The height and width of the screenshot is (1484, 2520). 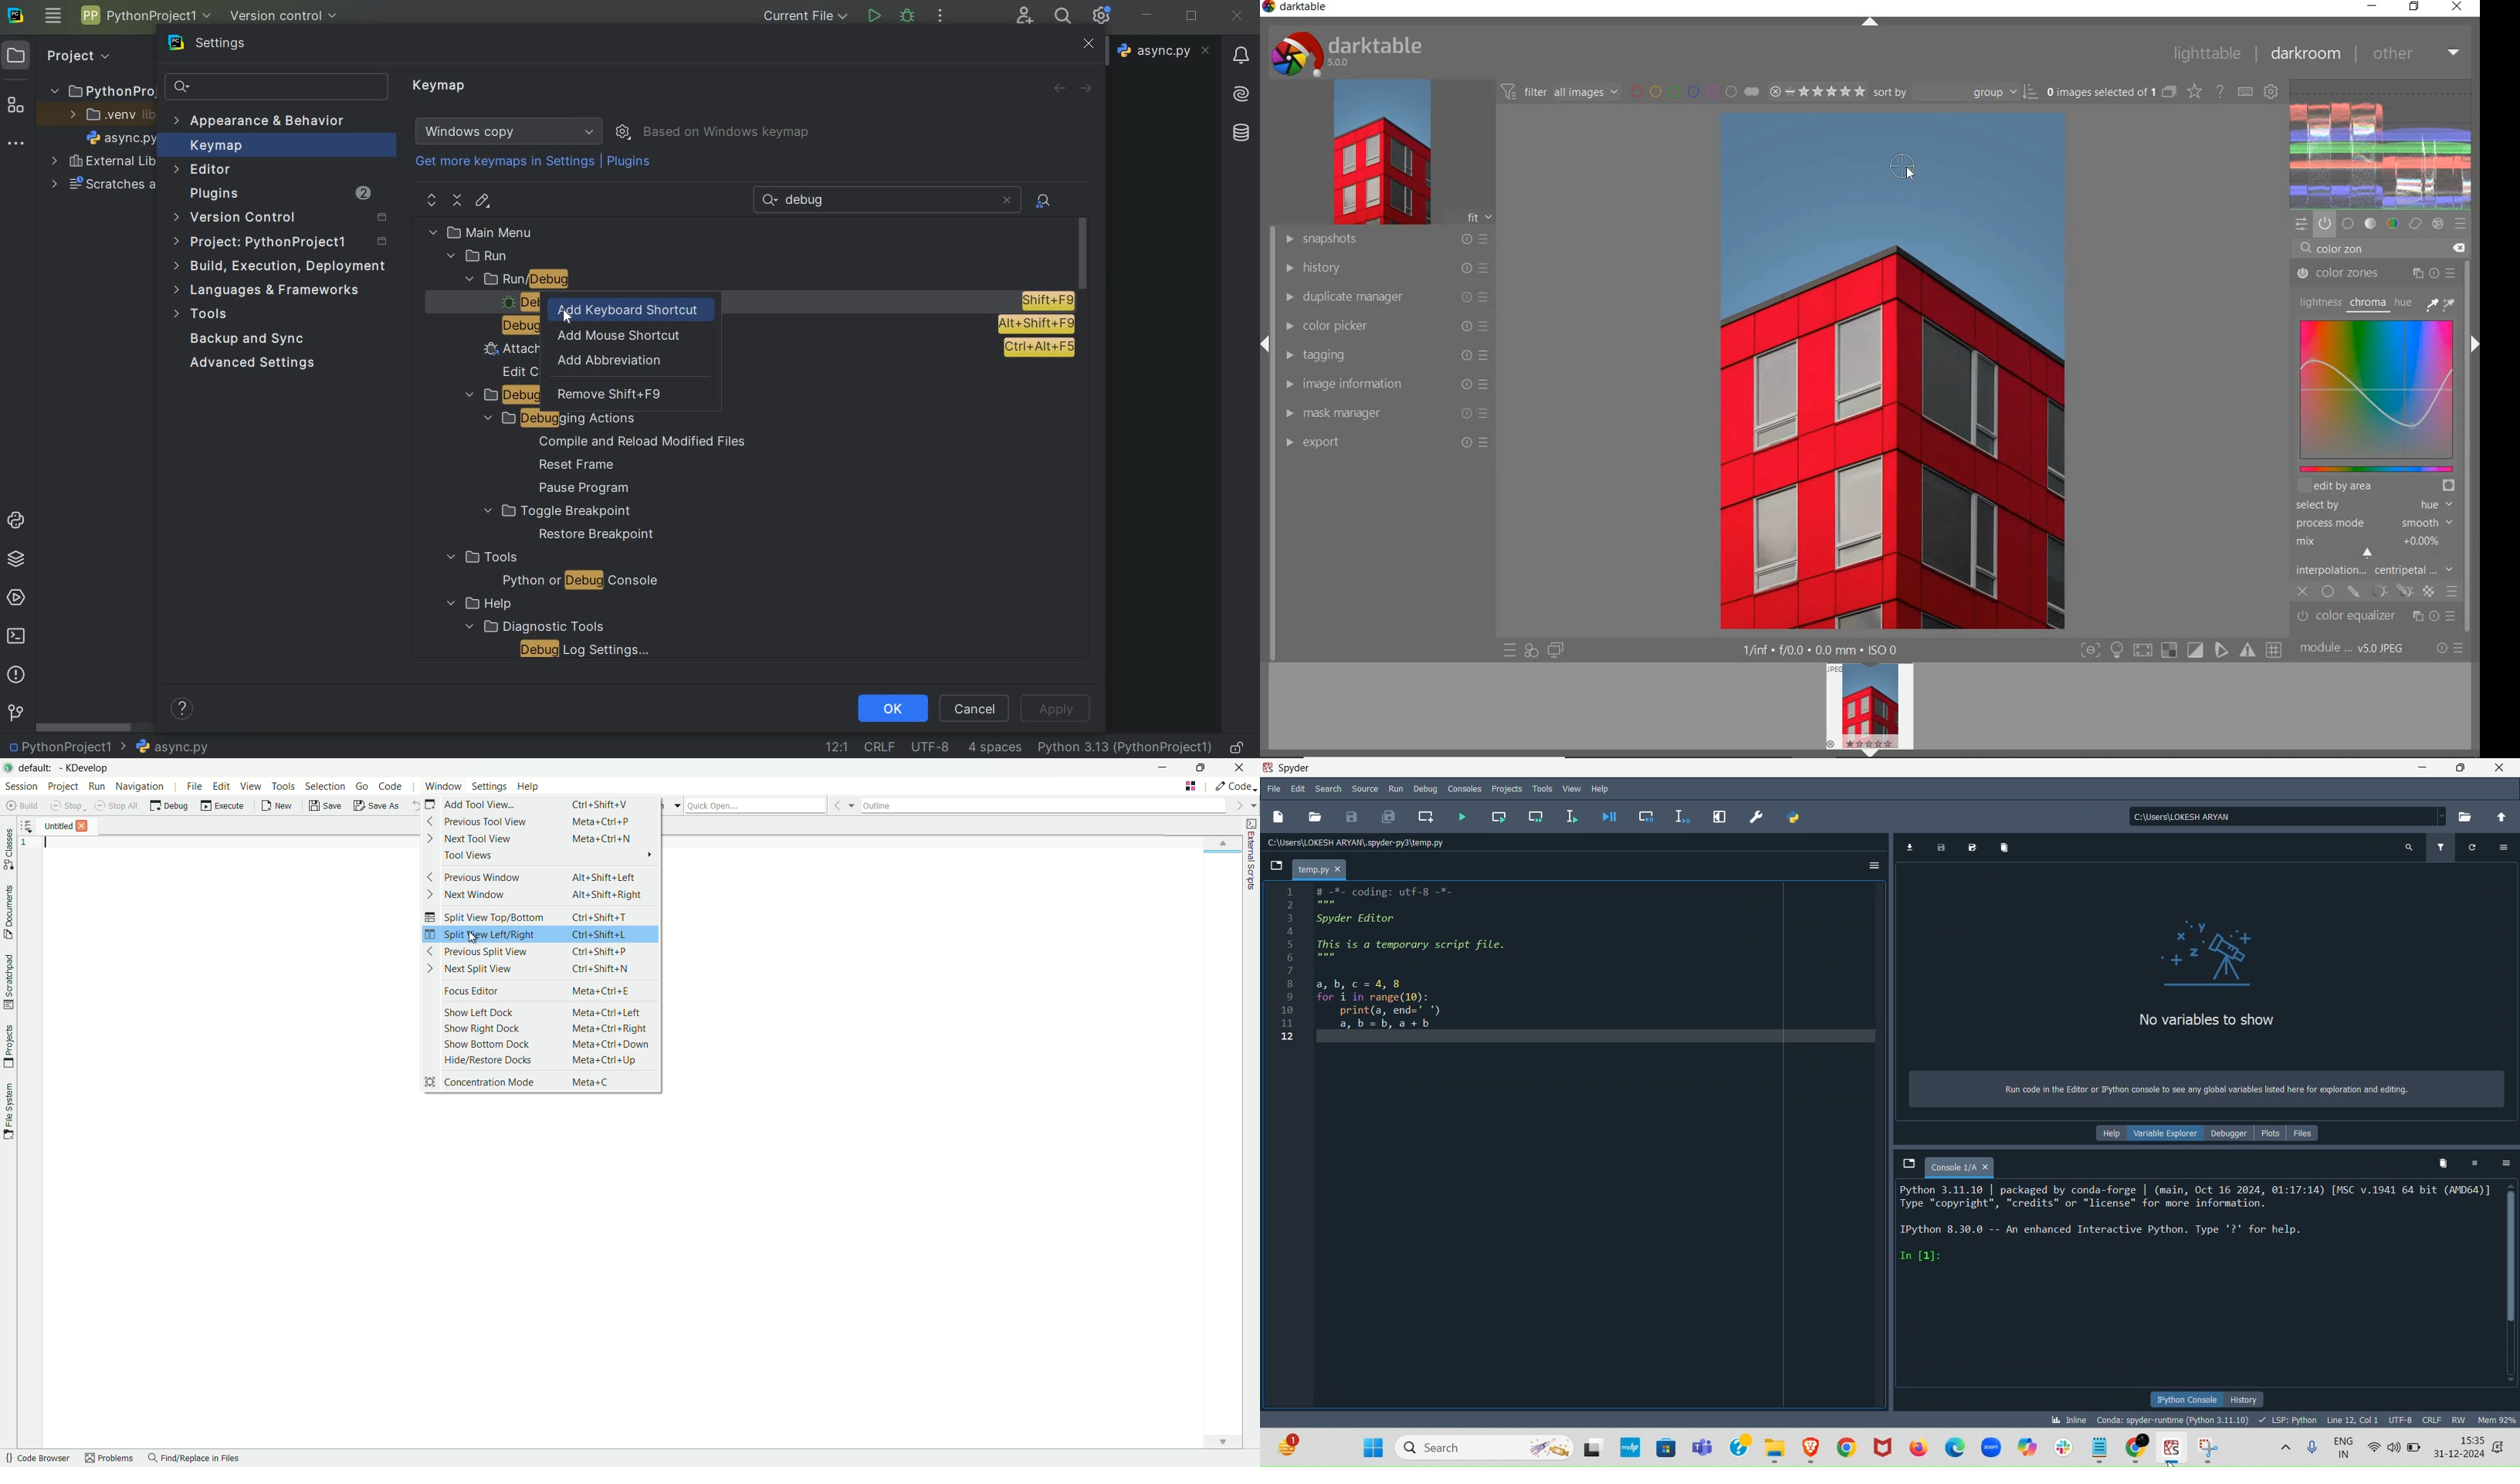 What do you see at coordinates (16, 107) in the screenshot?
I see `structure` at bounding box center [16, 107].